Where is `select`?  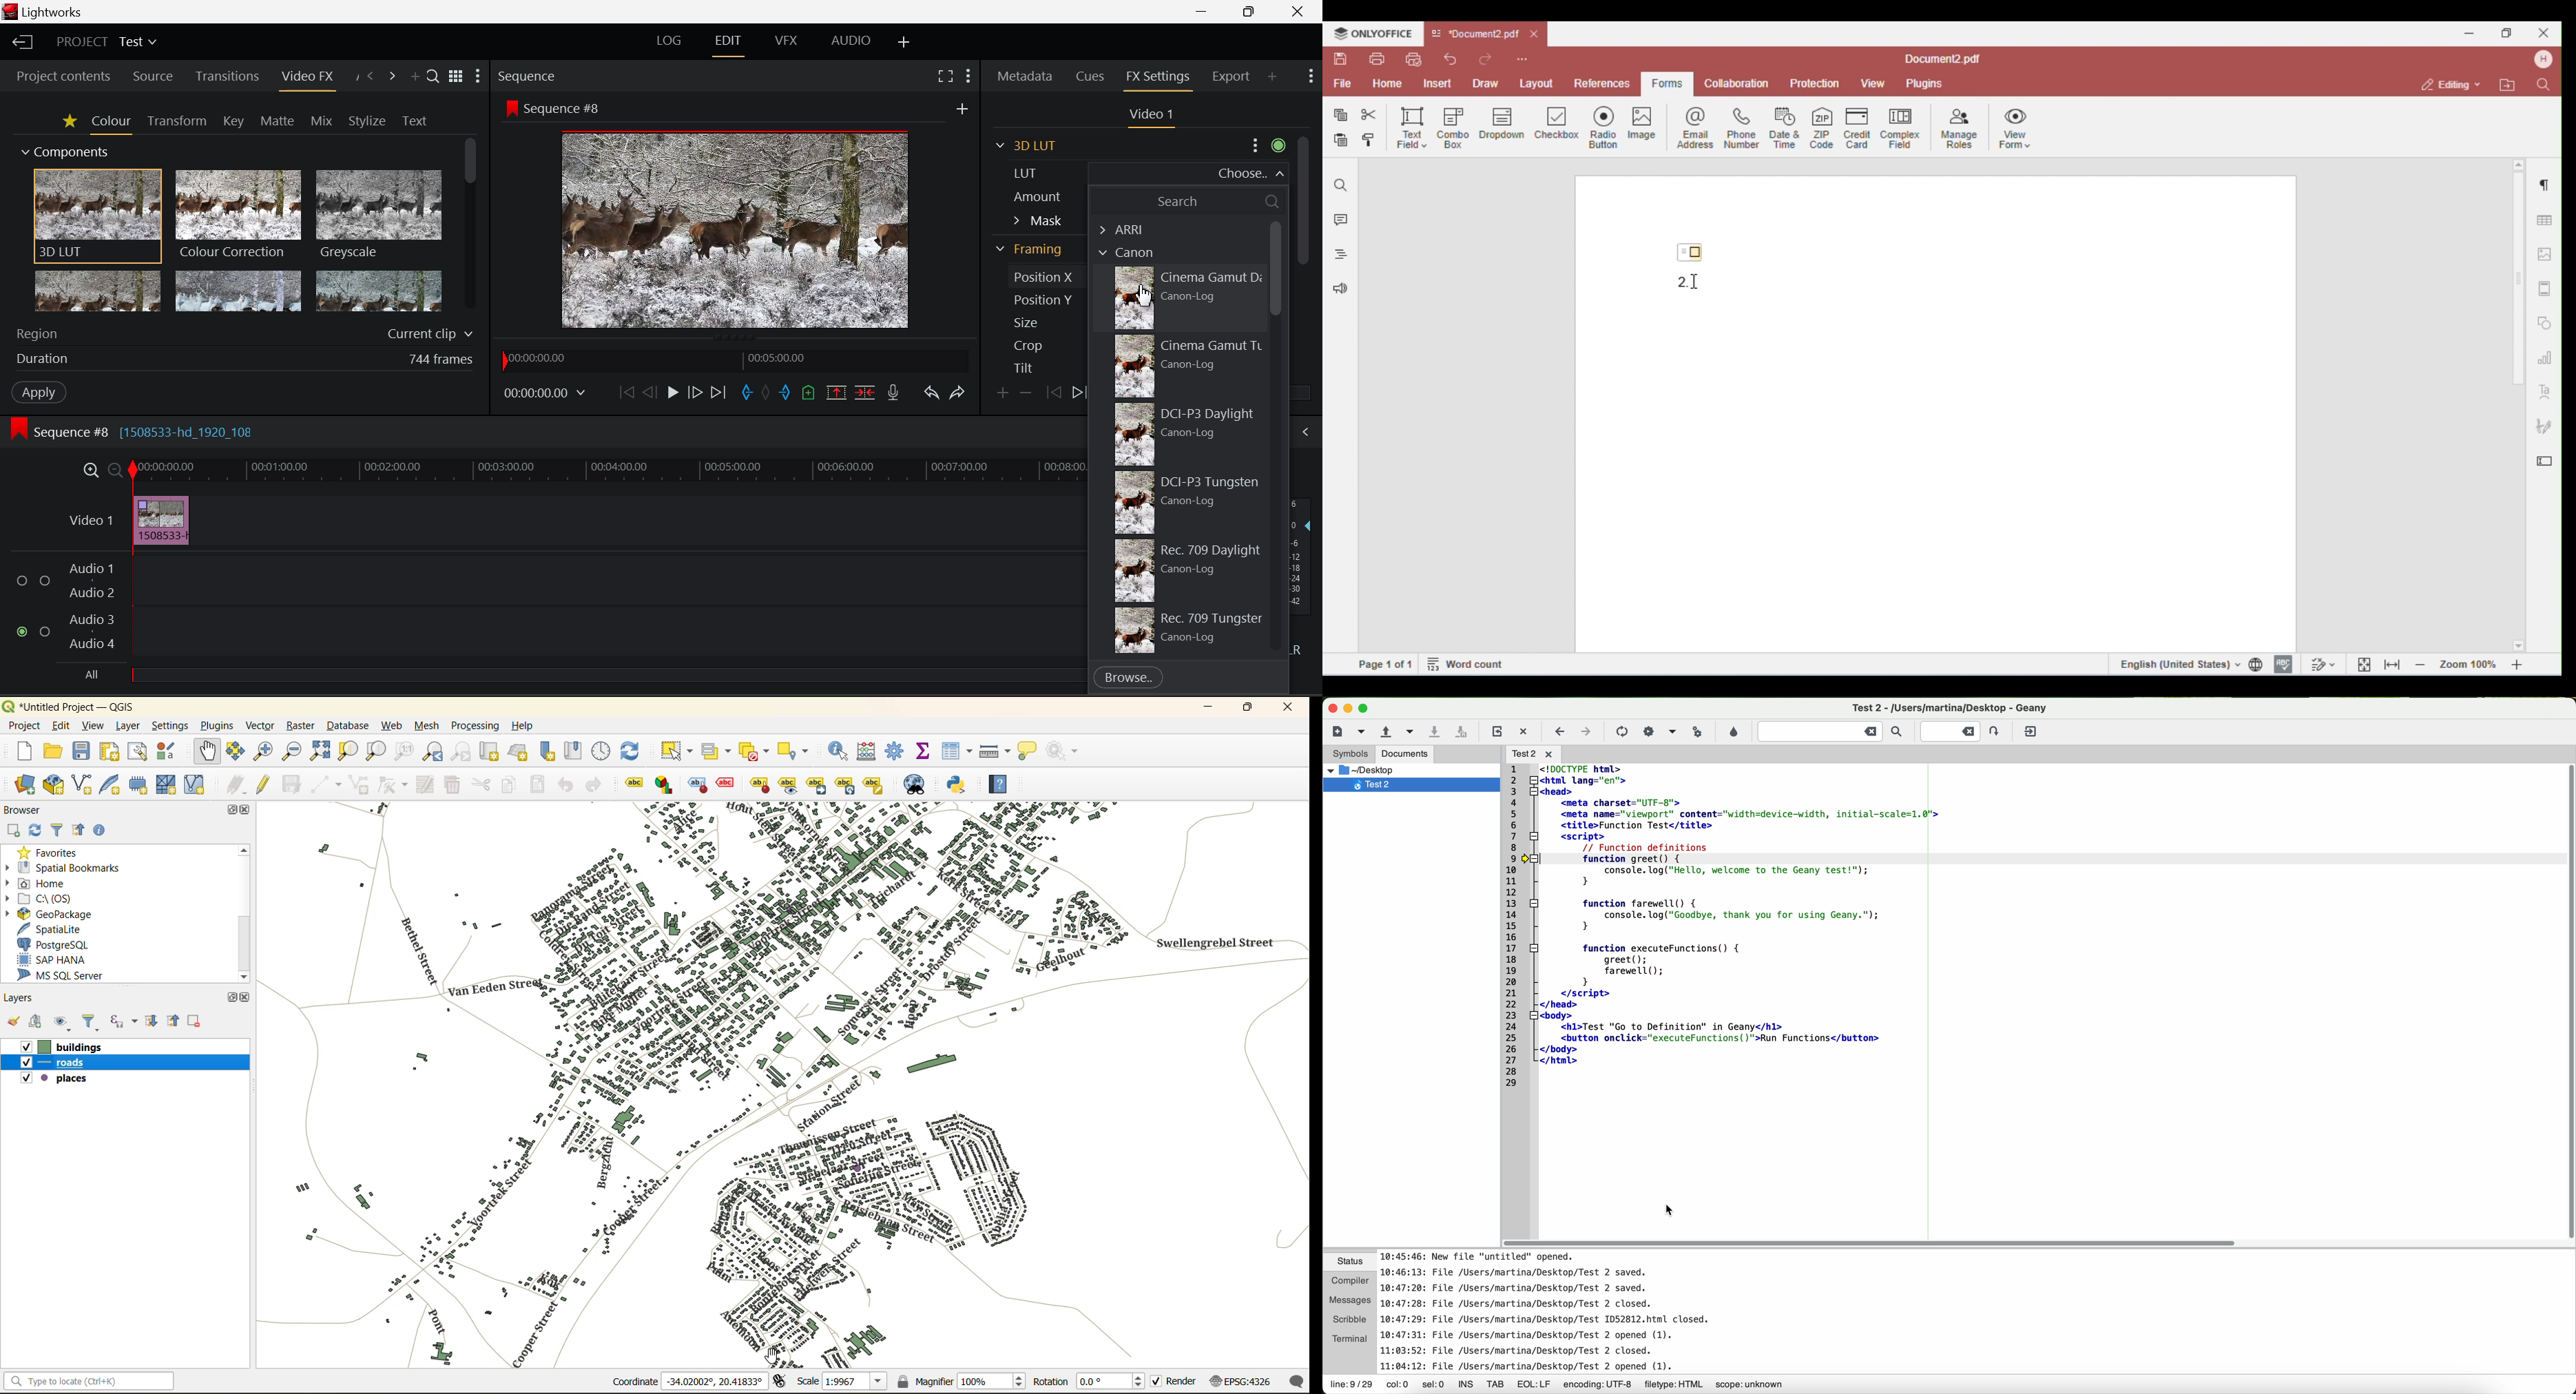 select is located at coordinates (679, 751).